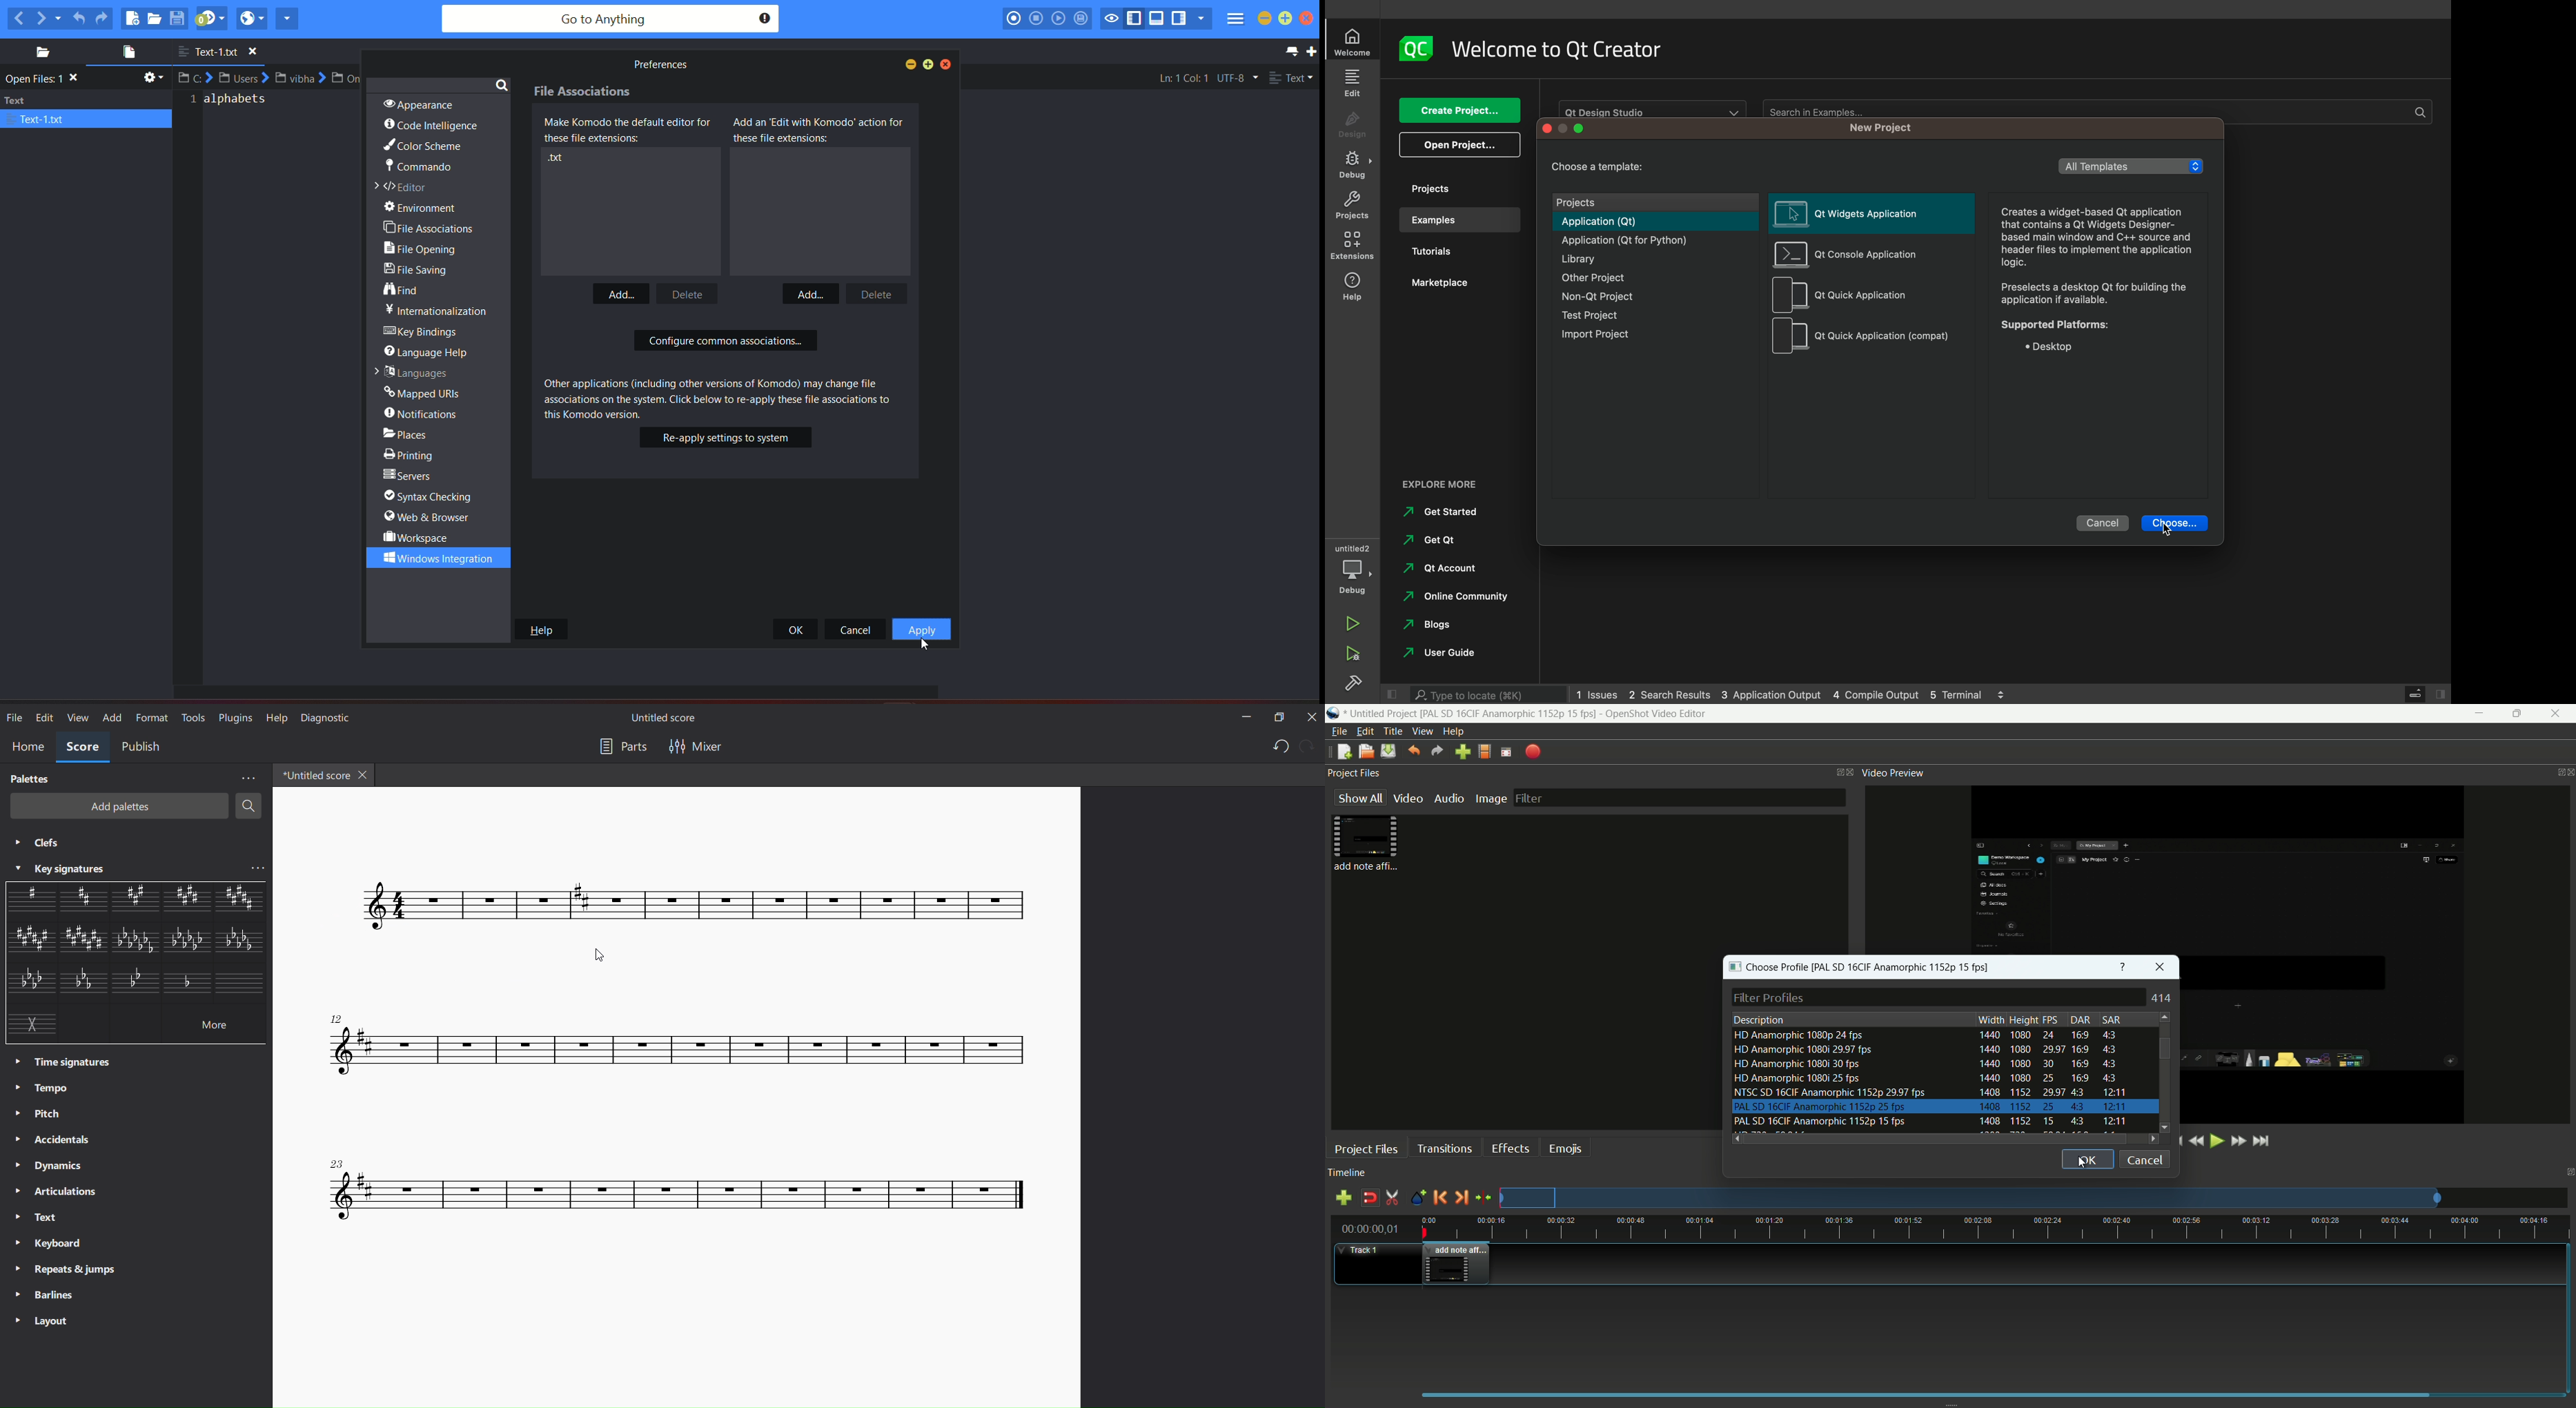 The width and height of the screenshot is (2576, 1428). What do you see at coordinates (1507, 752) in the screenshot?
I see `full screen` at bounding box center [1507, 752].